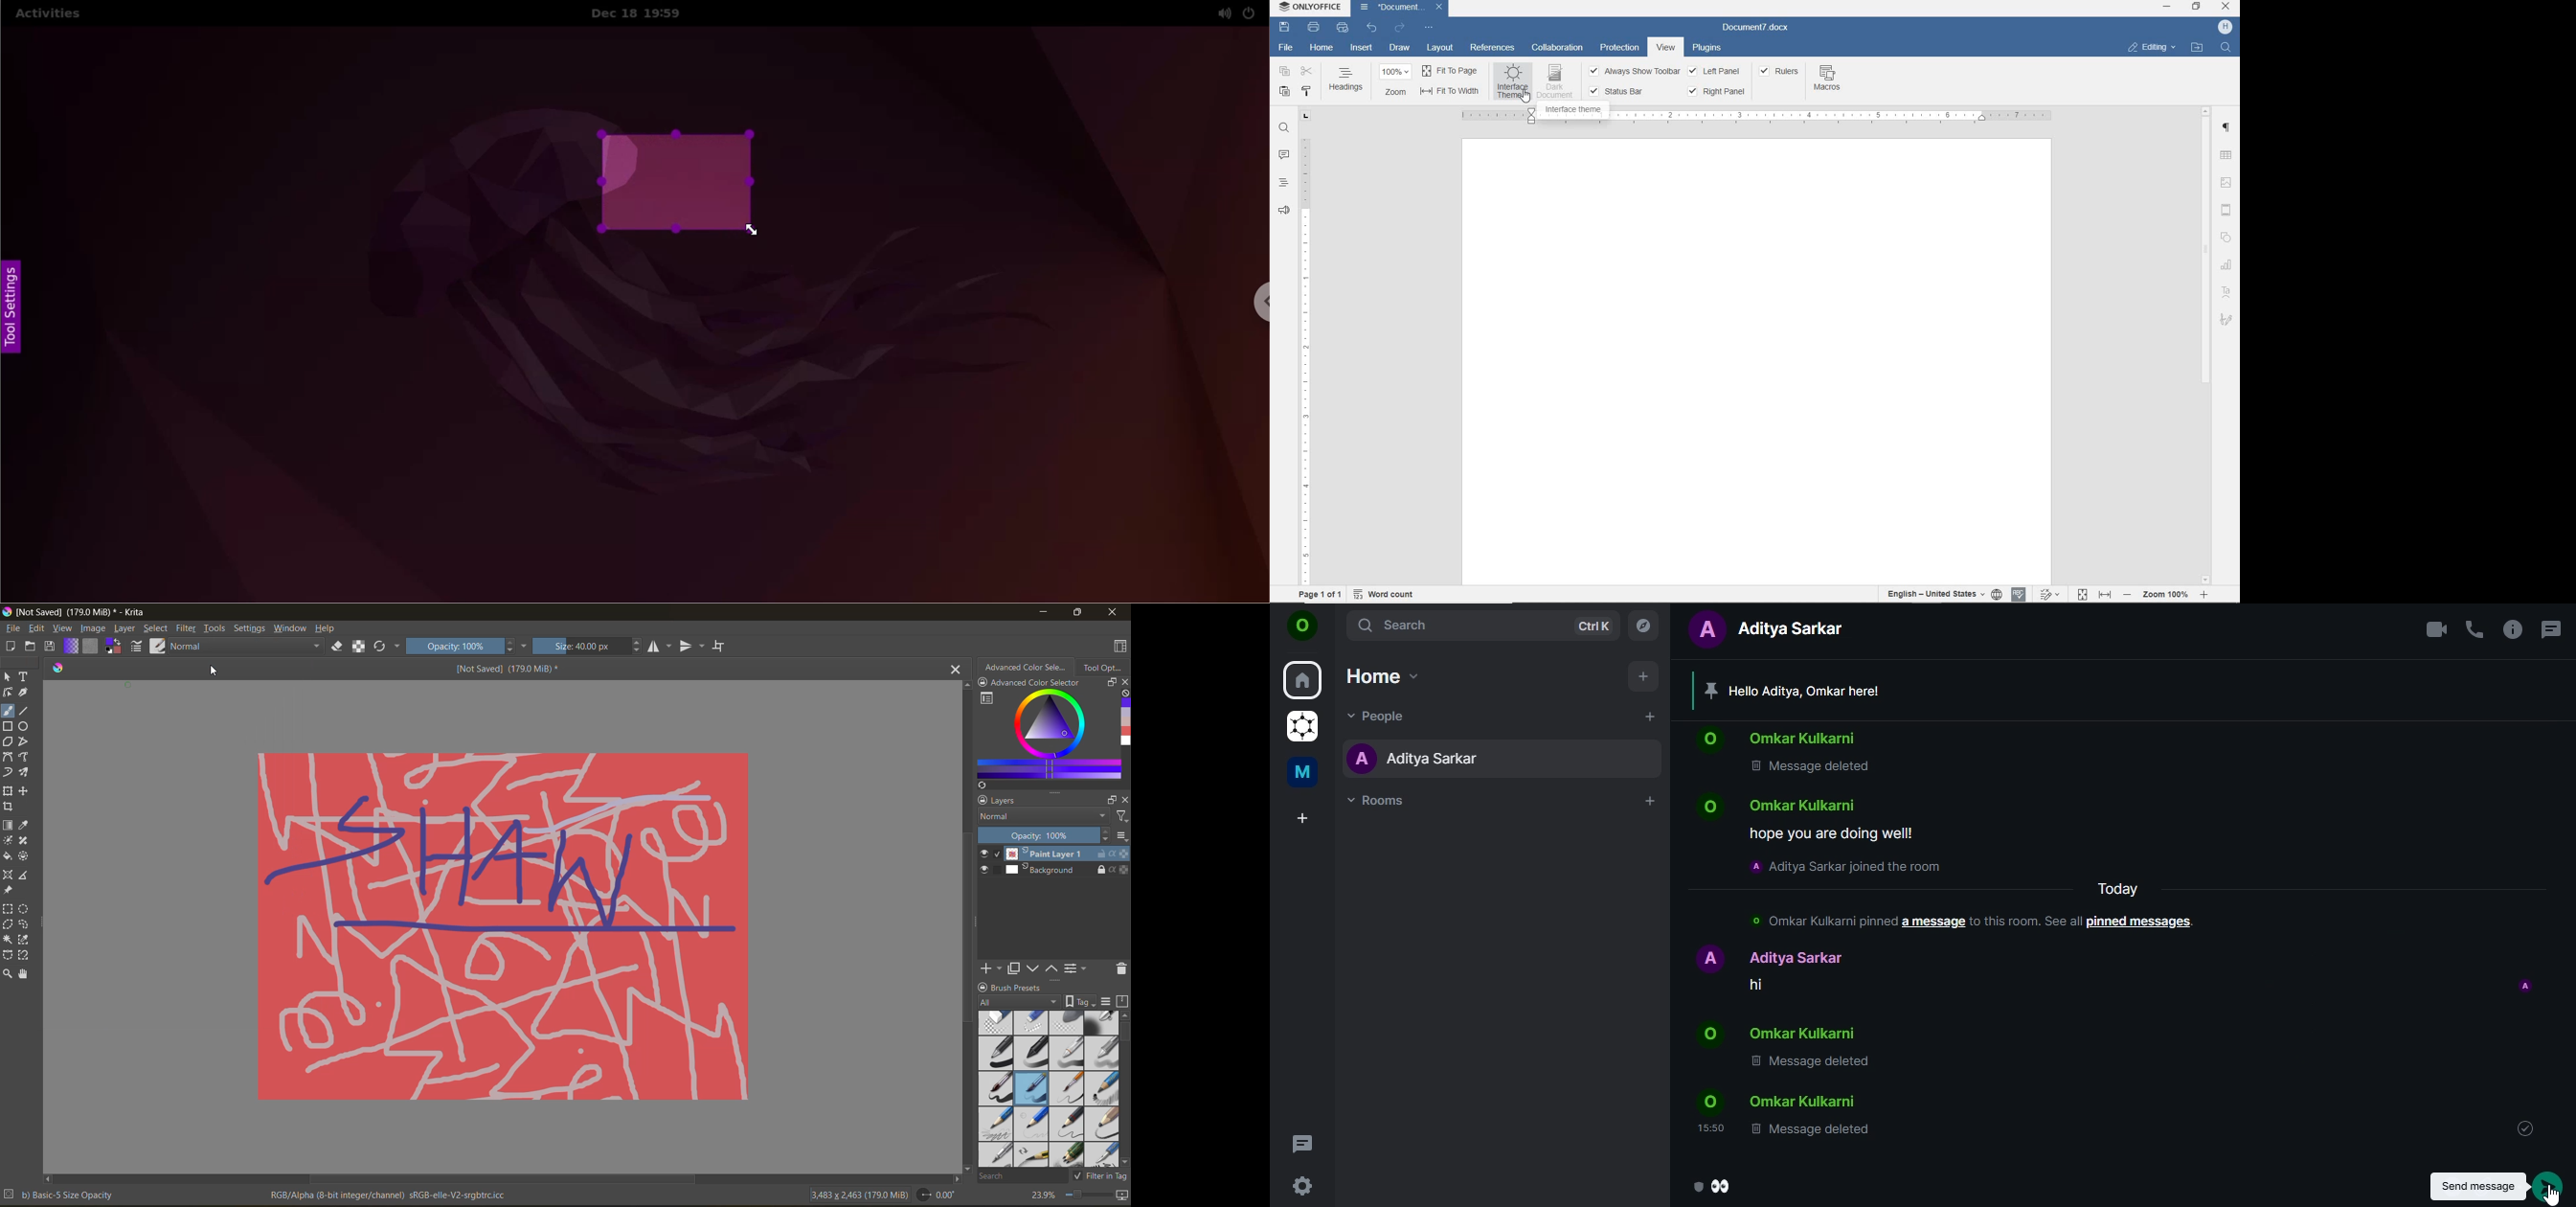 Image resolution: width=2576 pixels, height=1232 pixels. I want to click on text, so click(1775, 631).